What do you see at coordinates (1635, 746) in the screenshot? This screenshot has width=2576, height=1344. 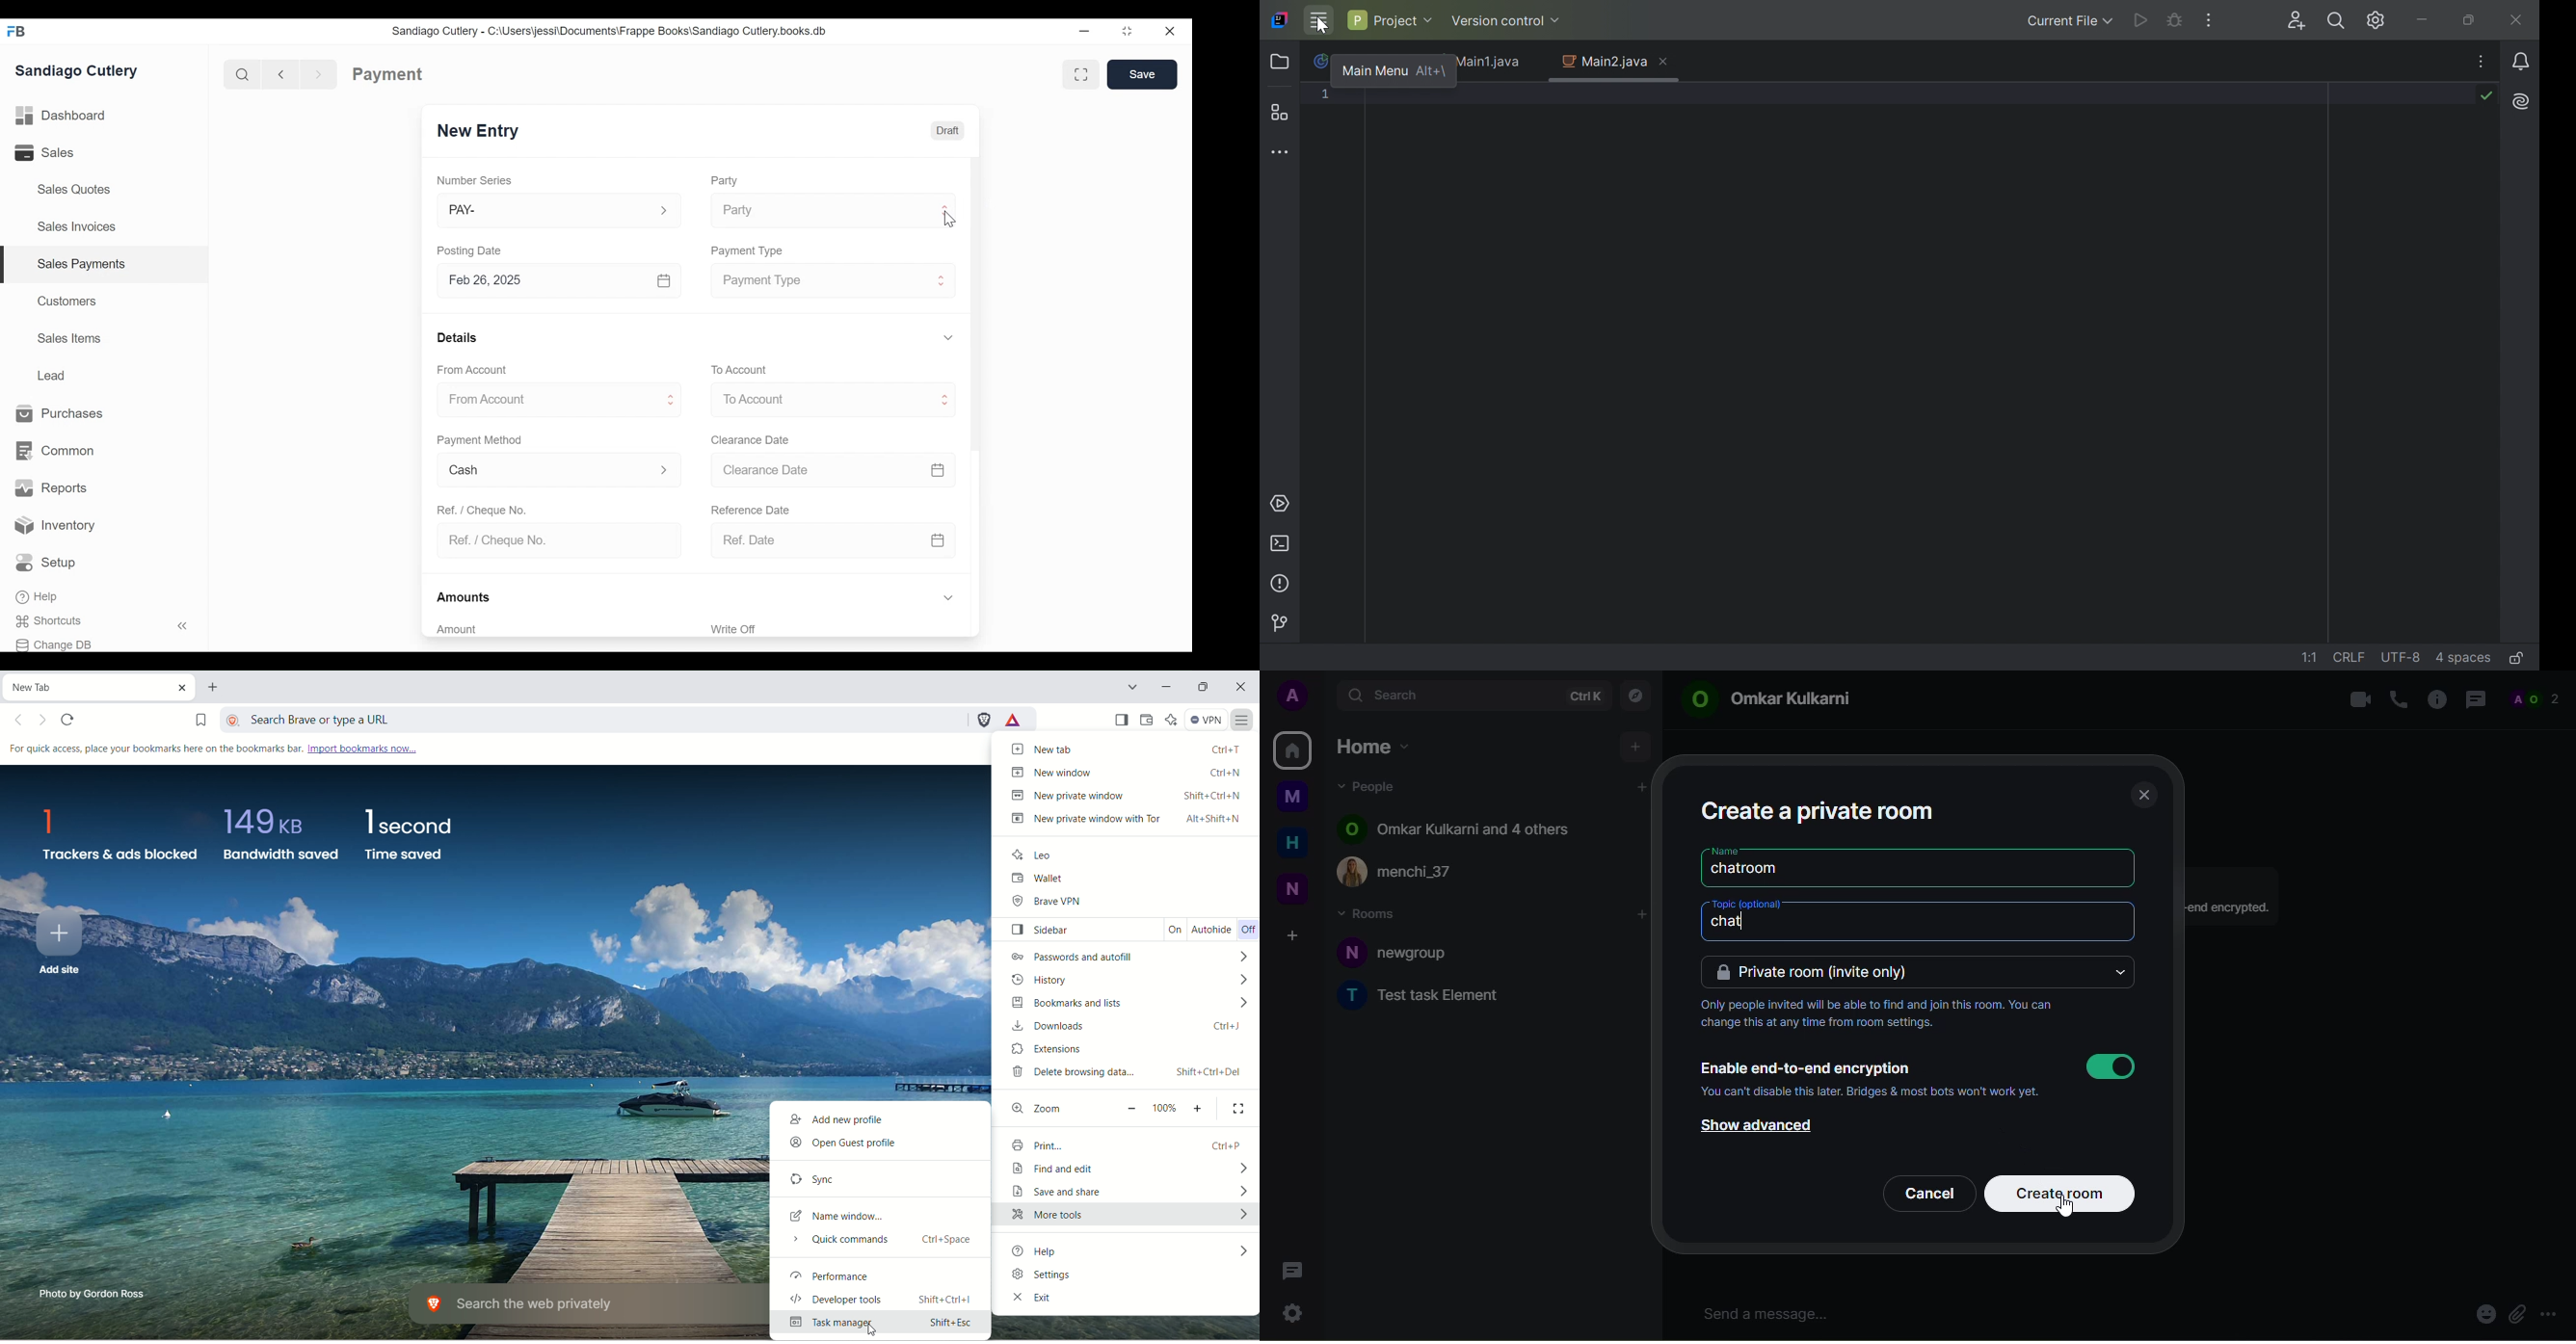 I see `add` at bounding box center [1635, 746].